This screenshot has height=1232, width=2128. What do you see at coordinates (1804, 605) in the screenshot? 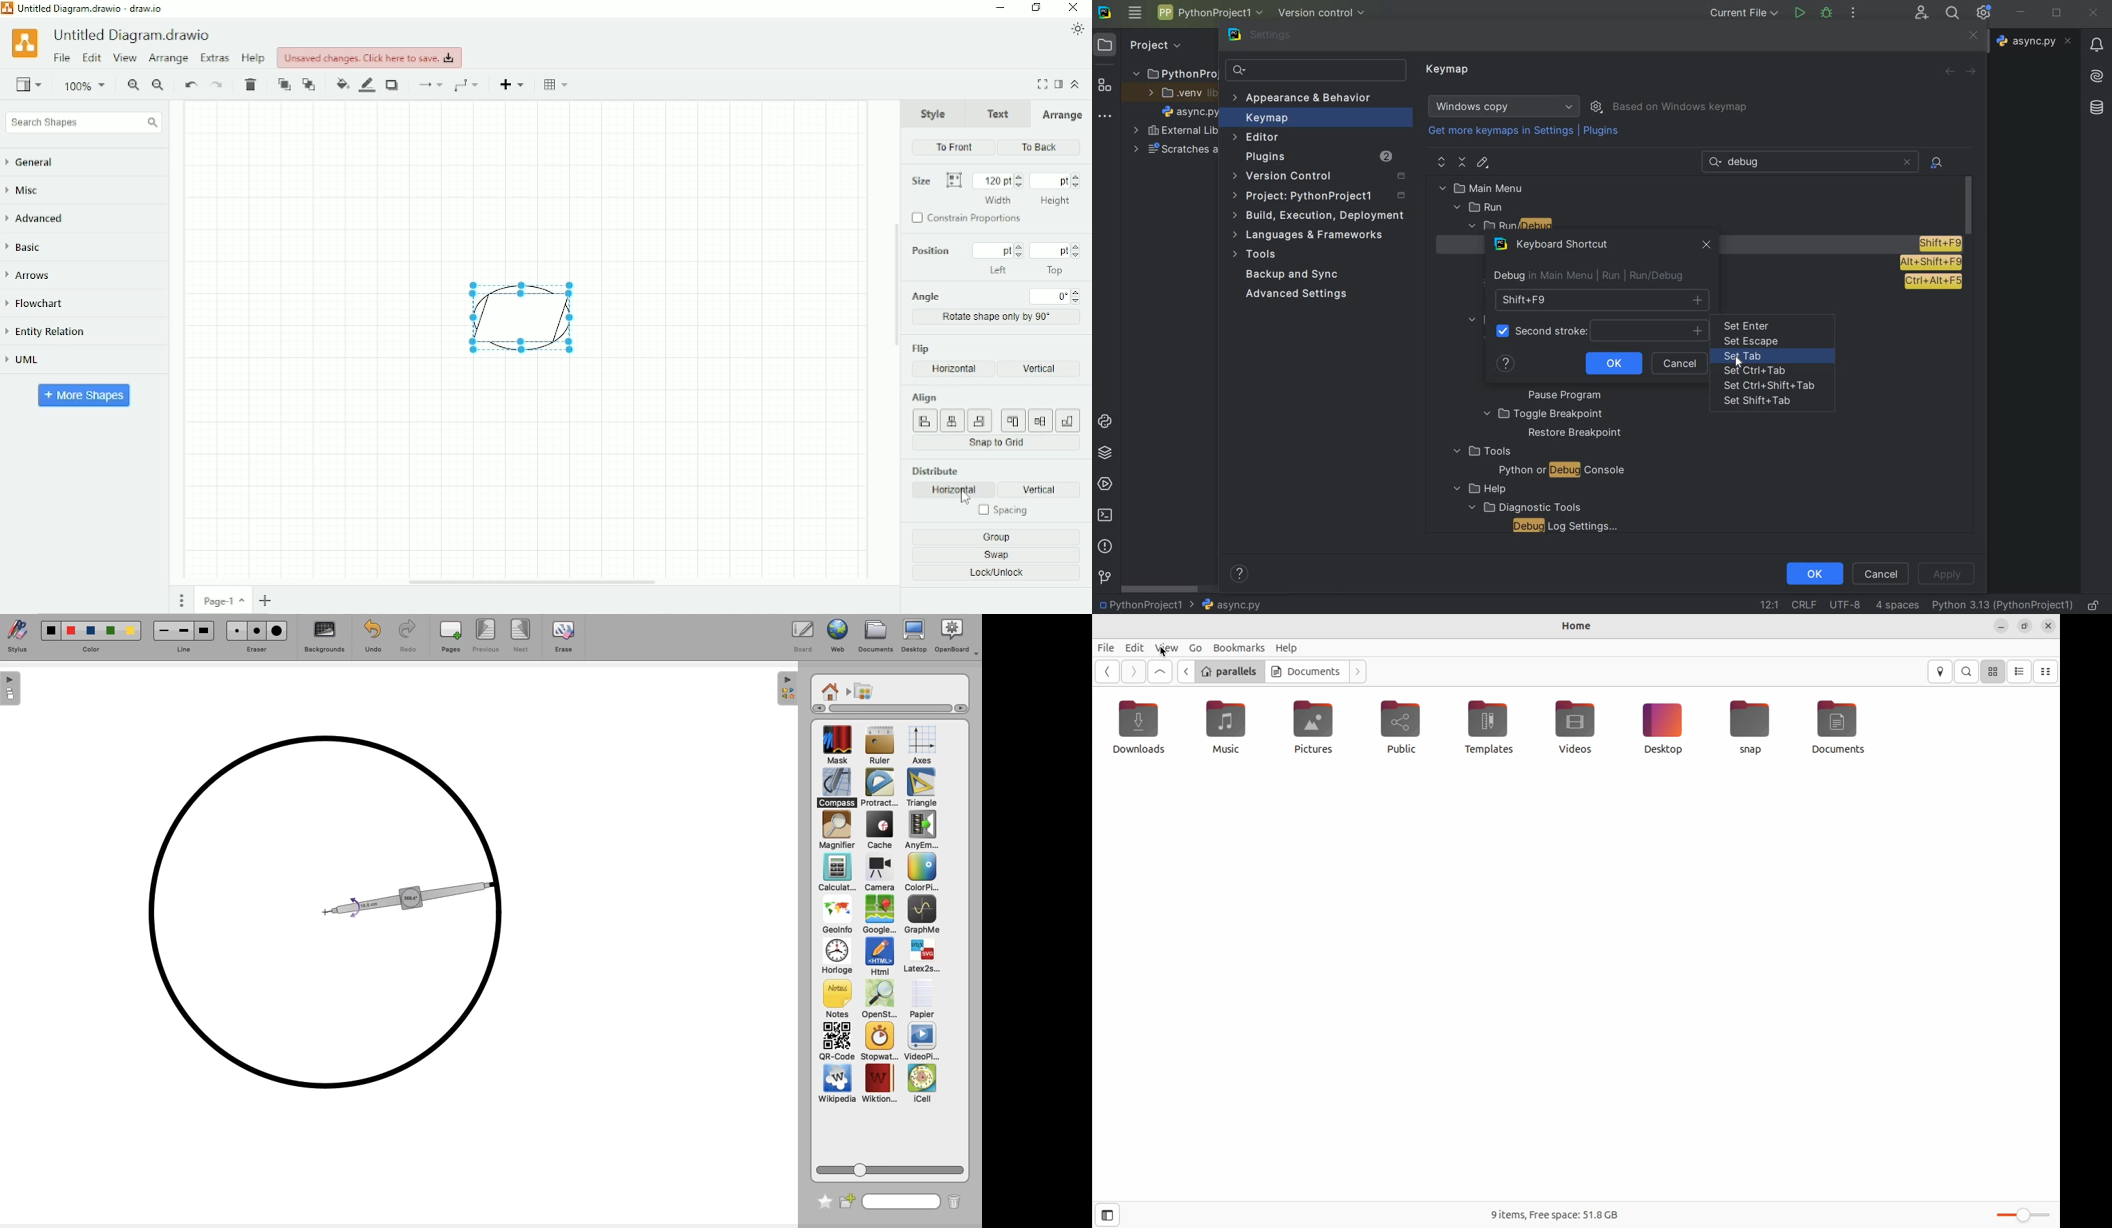
I see `line separator` at bounding box center [1804, 605].